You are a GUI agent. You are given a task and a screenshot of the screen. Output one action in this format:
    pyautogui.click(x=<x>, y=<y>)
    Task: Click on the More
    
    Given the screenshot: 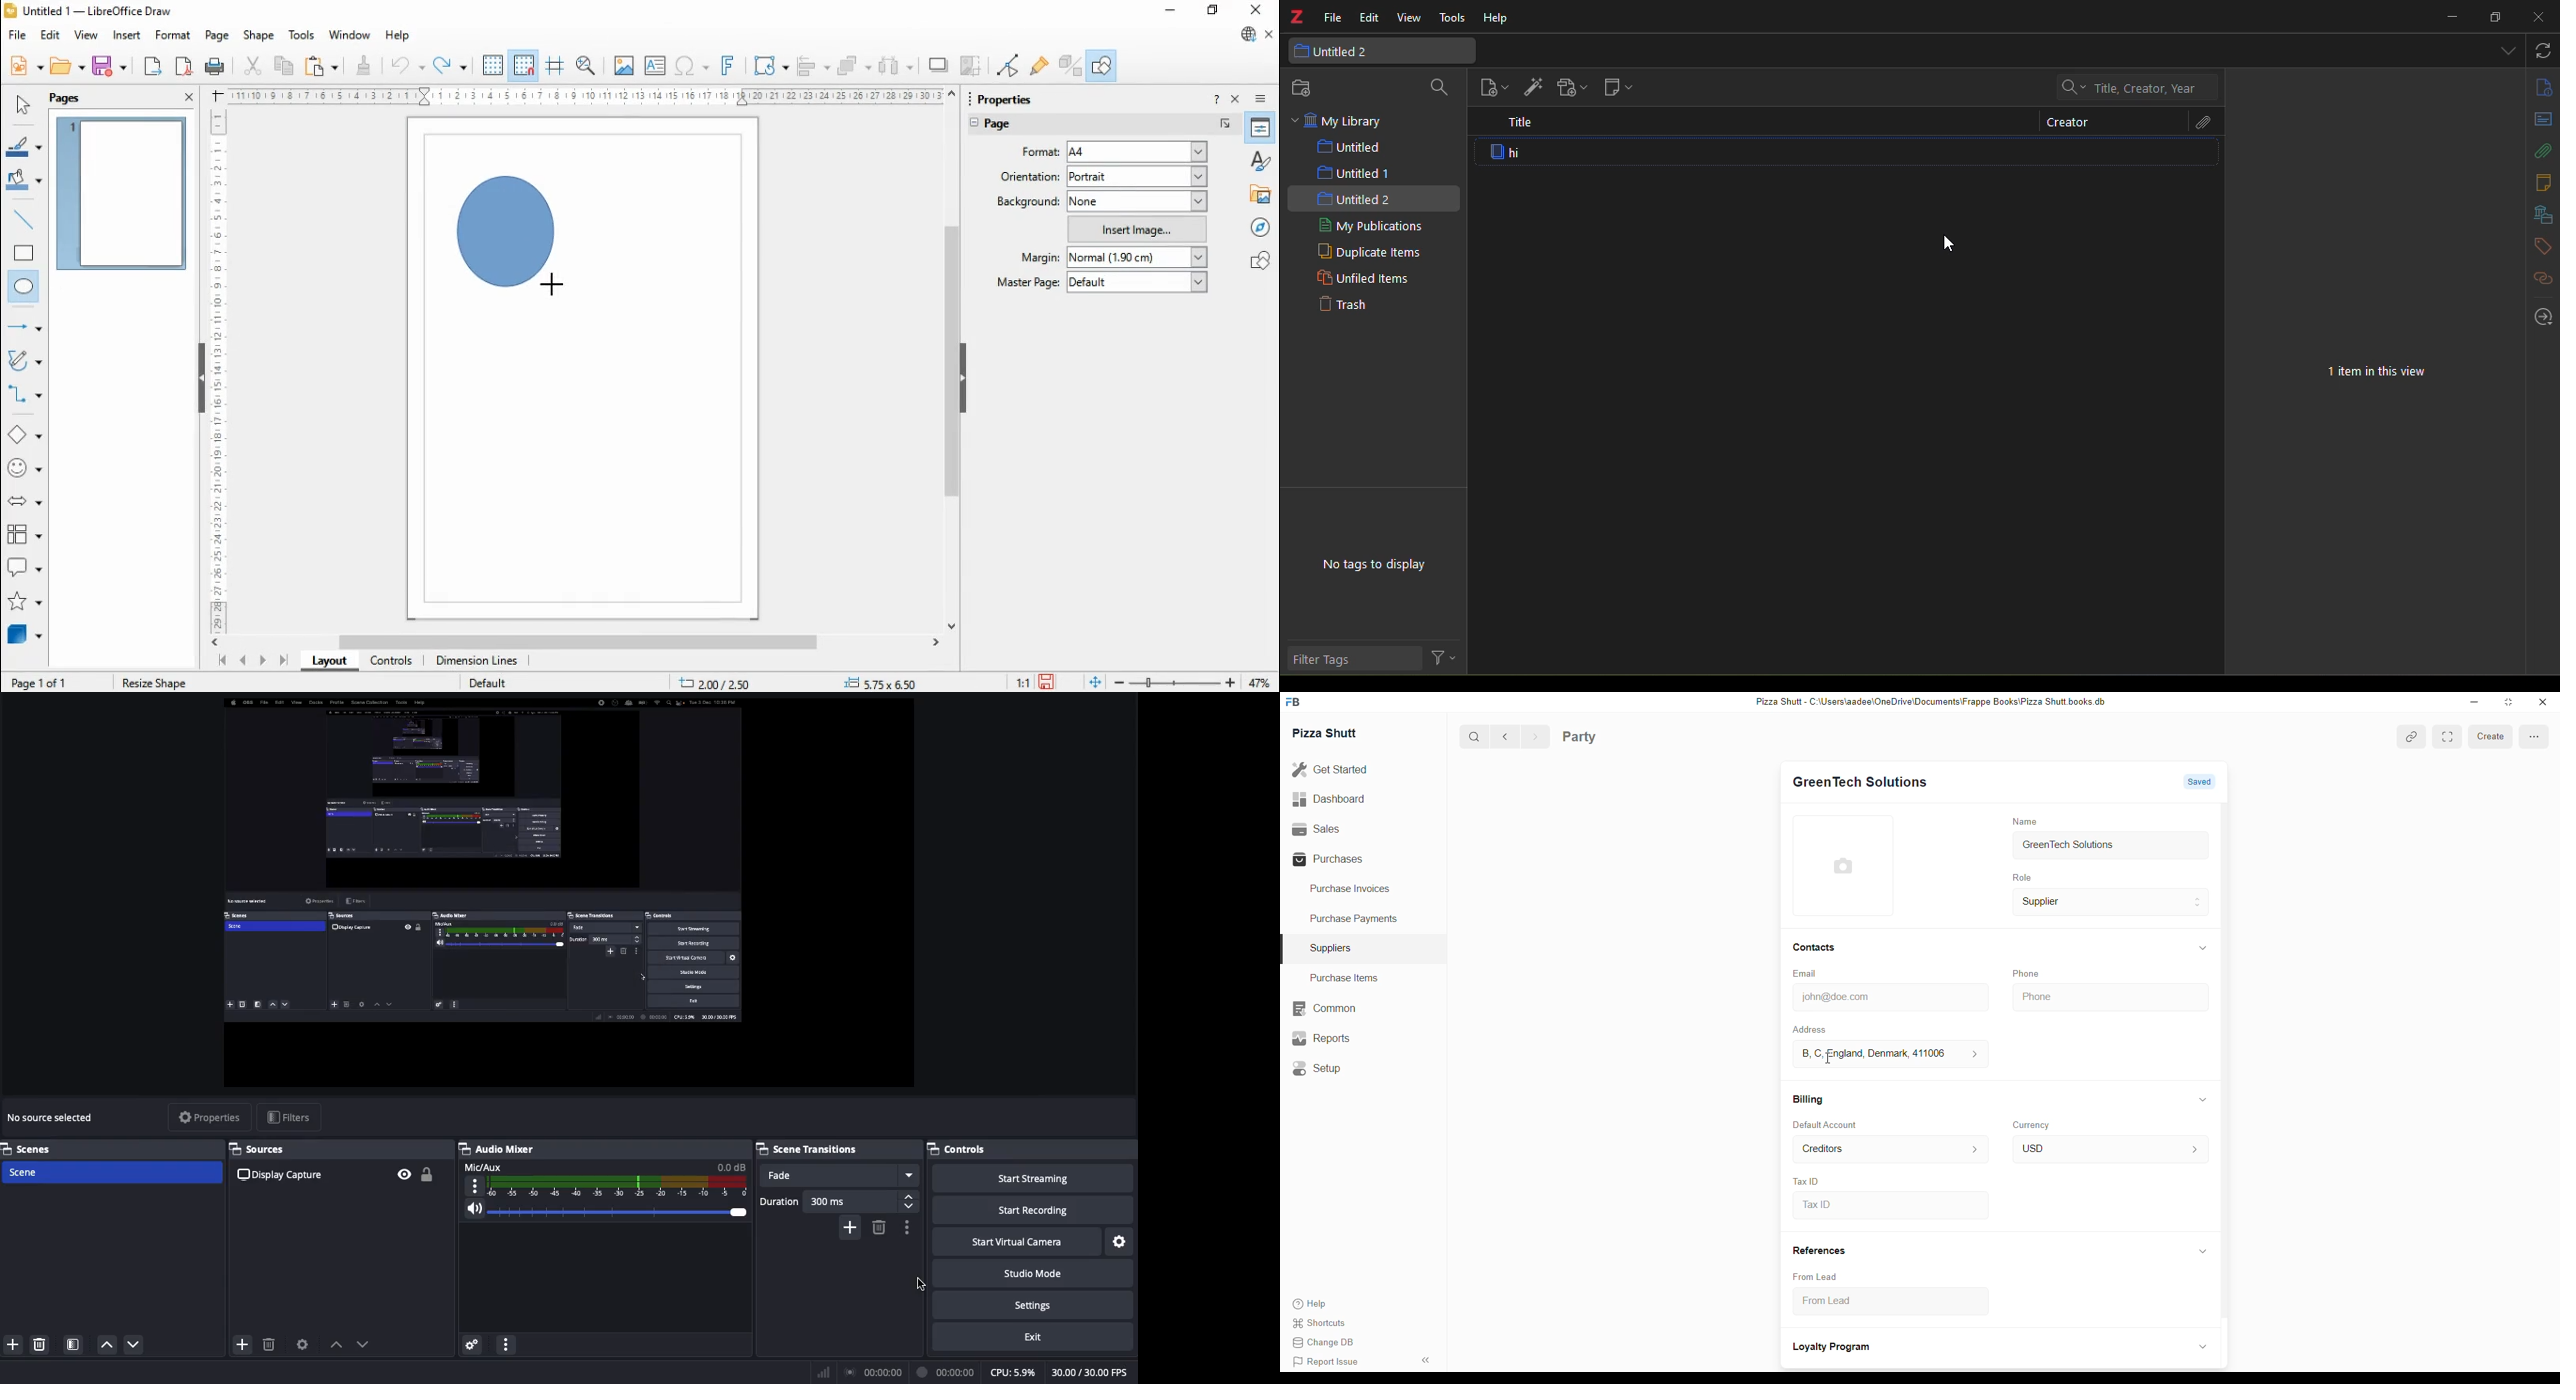 What is the action you would take?
    pyautogui.click(x=908, y=1226)
    